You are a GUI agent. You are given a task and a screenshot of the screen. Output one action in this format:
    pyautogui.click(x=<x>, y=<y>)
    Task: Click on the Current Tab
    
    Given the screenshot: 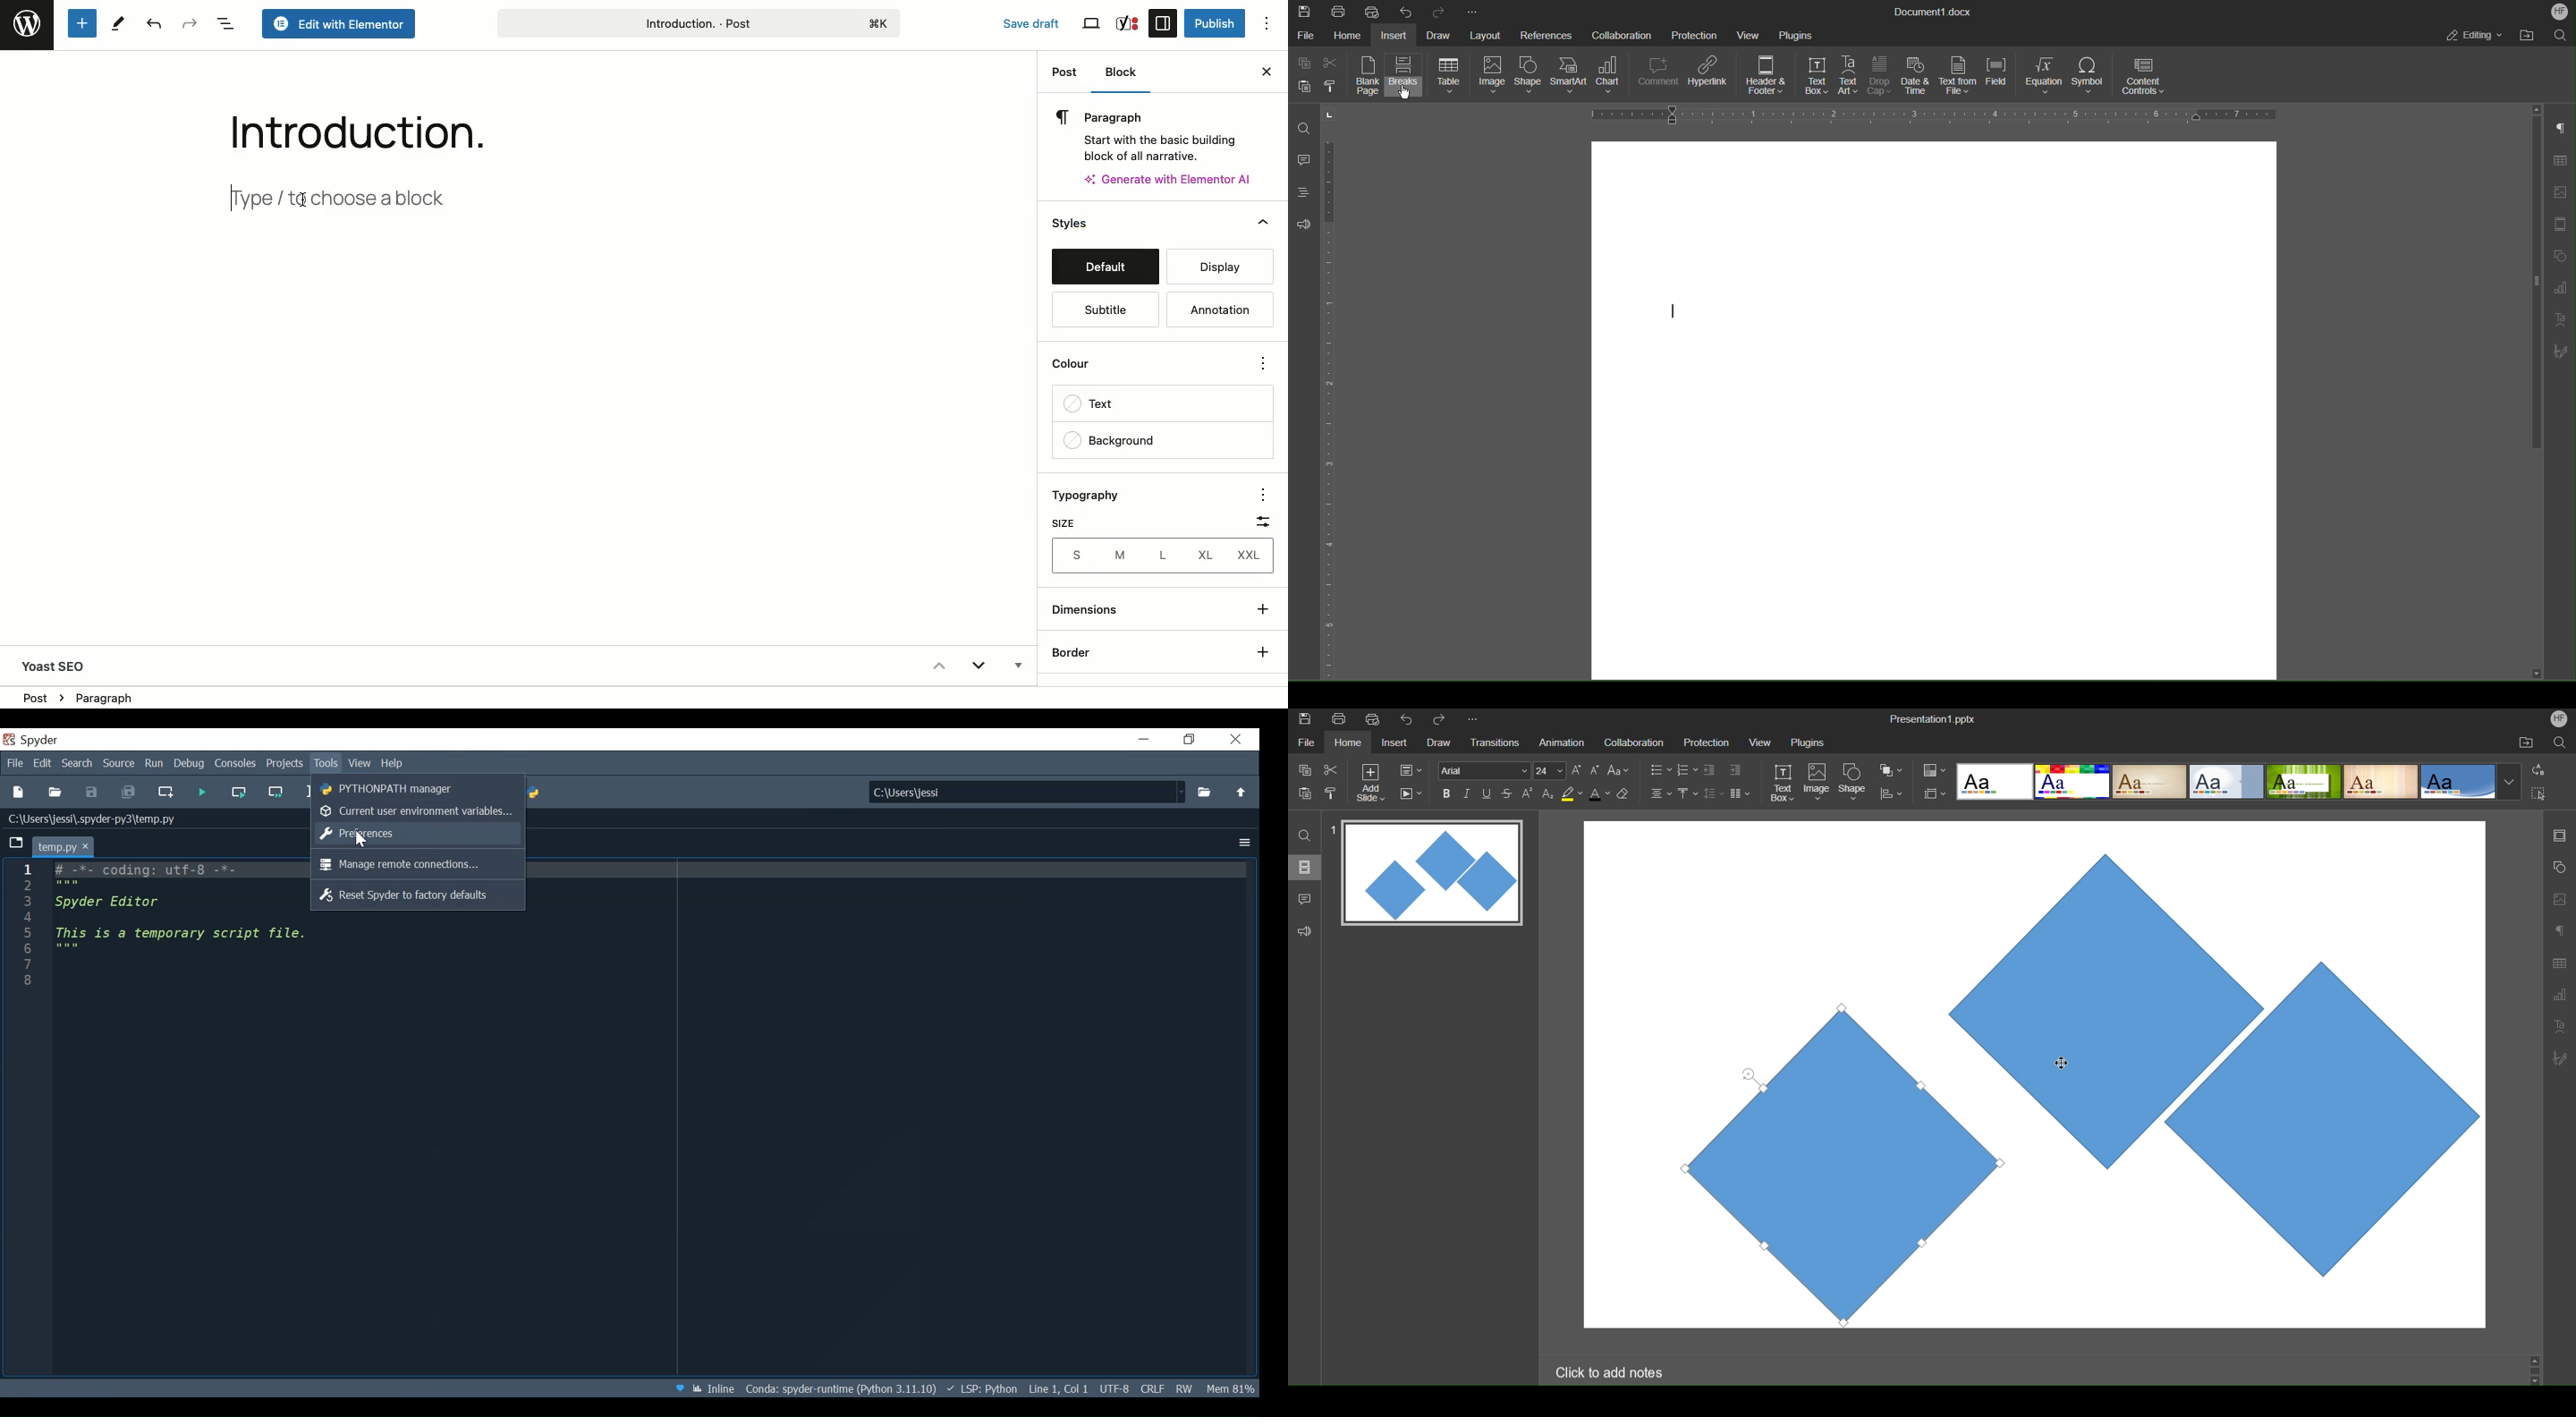 What is the action you would take?
    pyautogui.click(x=62, y=845)
    